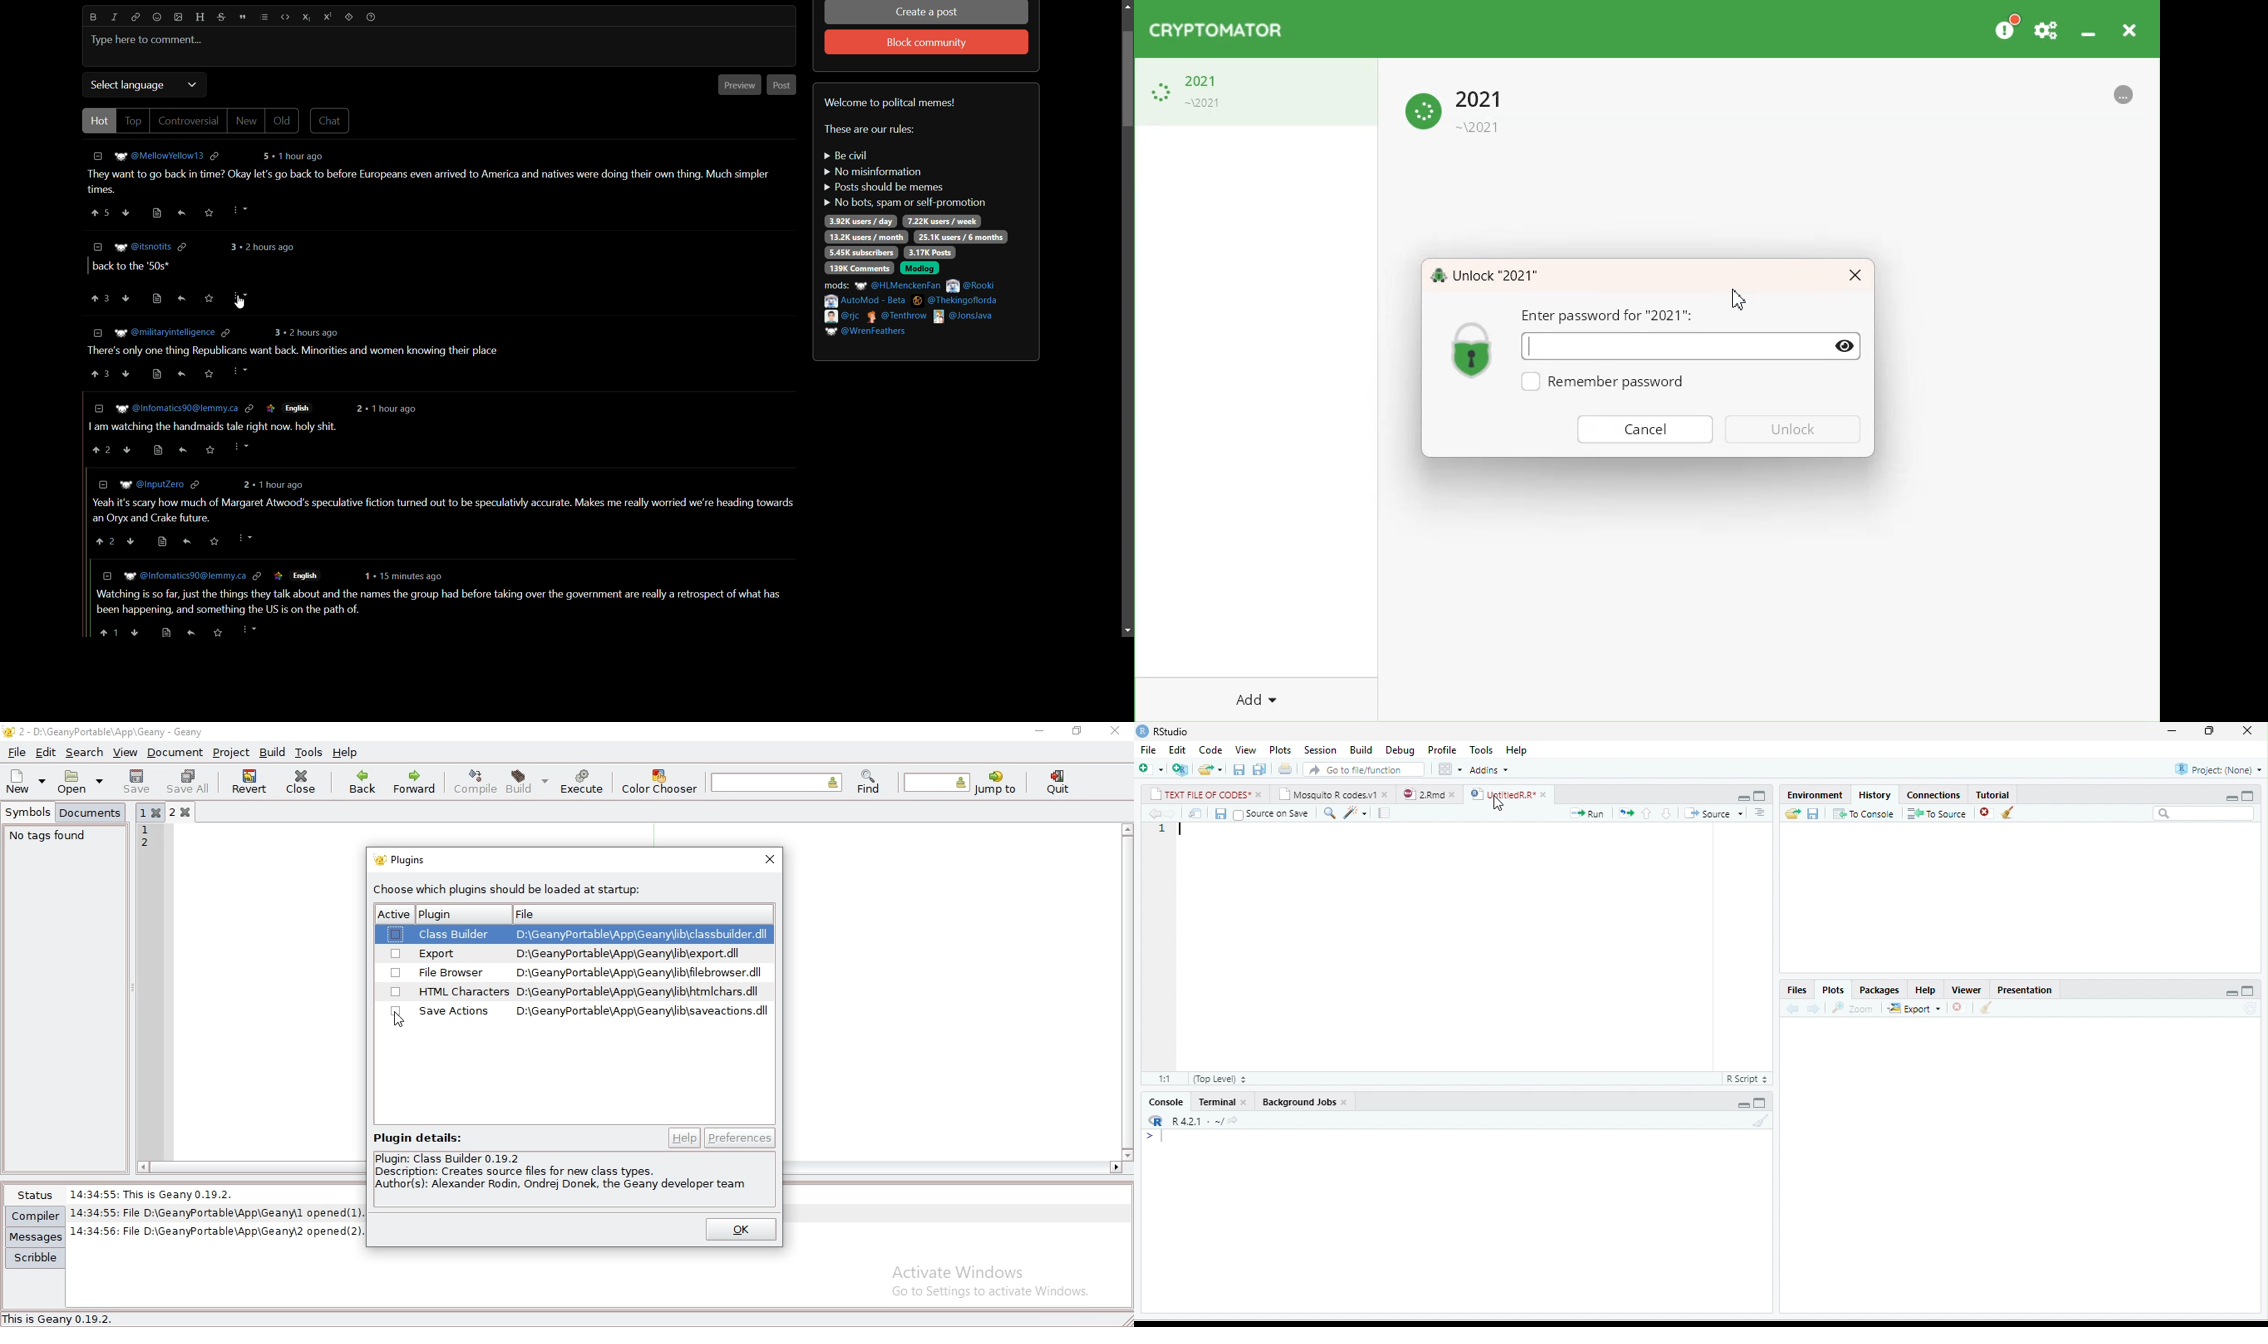 This screenshot has height=1344, width=2268. What do you see at coordinates (1327, 793) in the screenshot?
I see `Mosquito R codes.v1` at bounding box center [1327, 793].